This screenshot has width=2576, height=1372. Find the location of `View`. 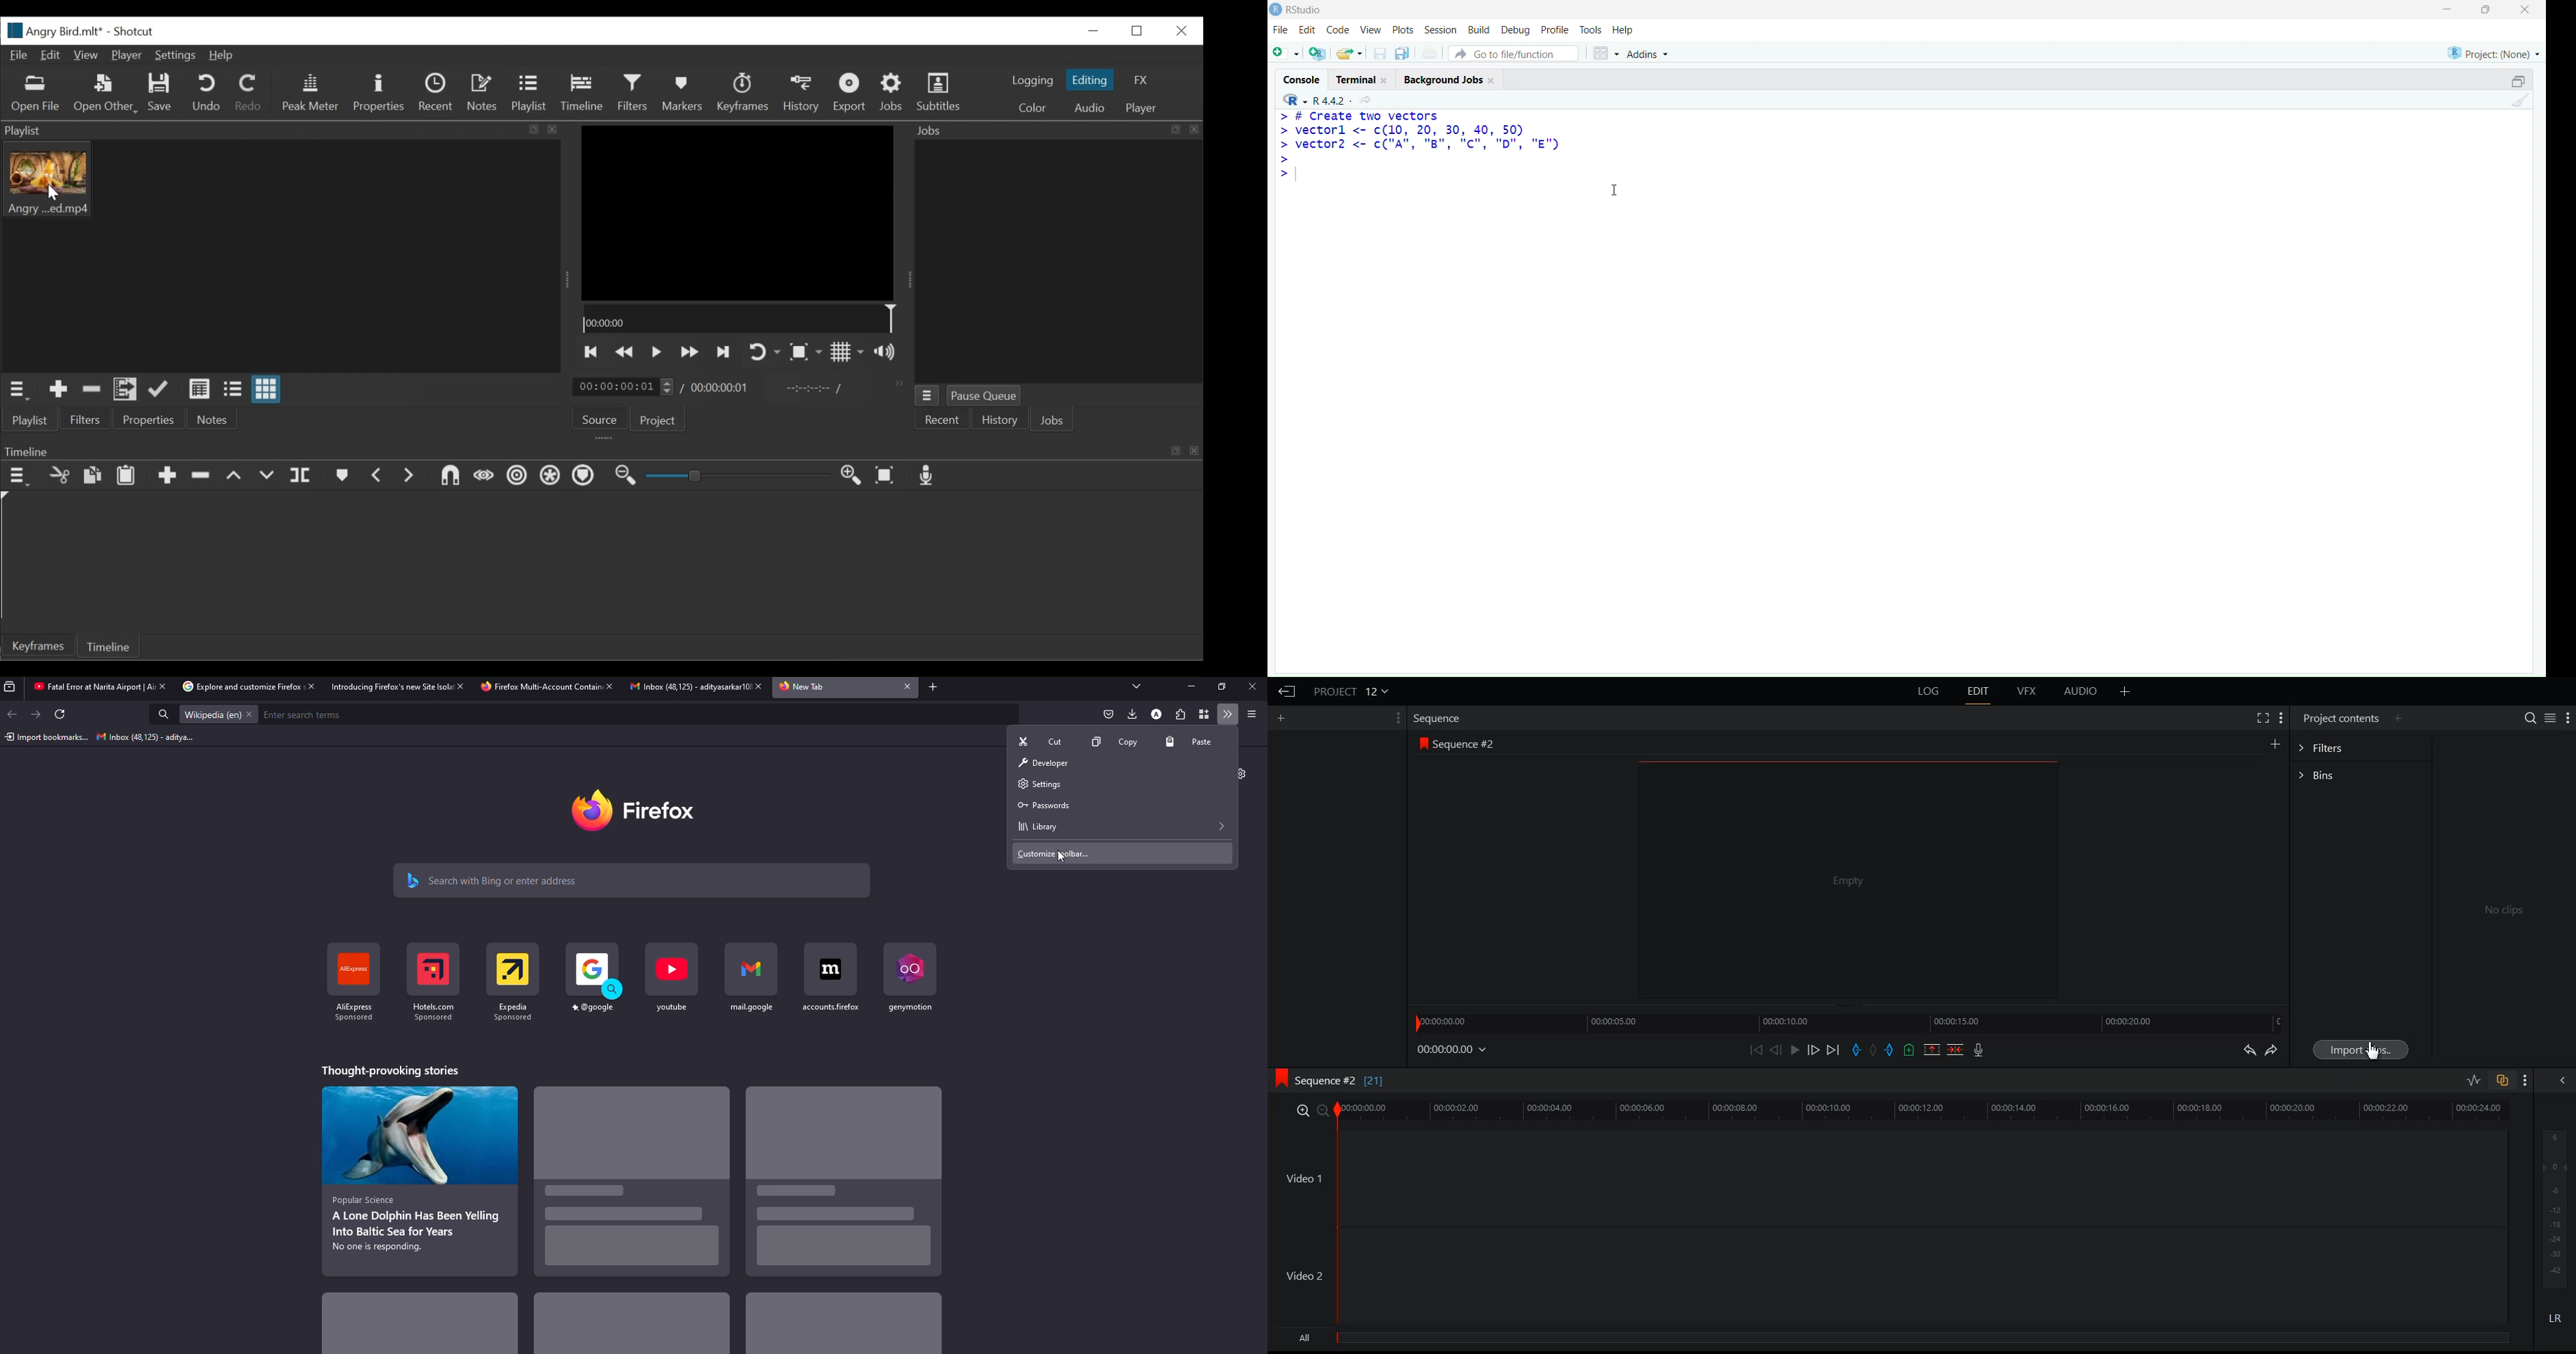

View is located at coordinates (1370, 29).